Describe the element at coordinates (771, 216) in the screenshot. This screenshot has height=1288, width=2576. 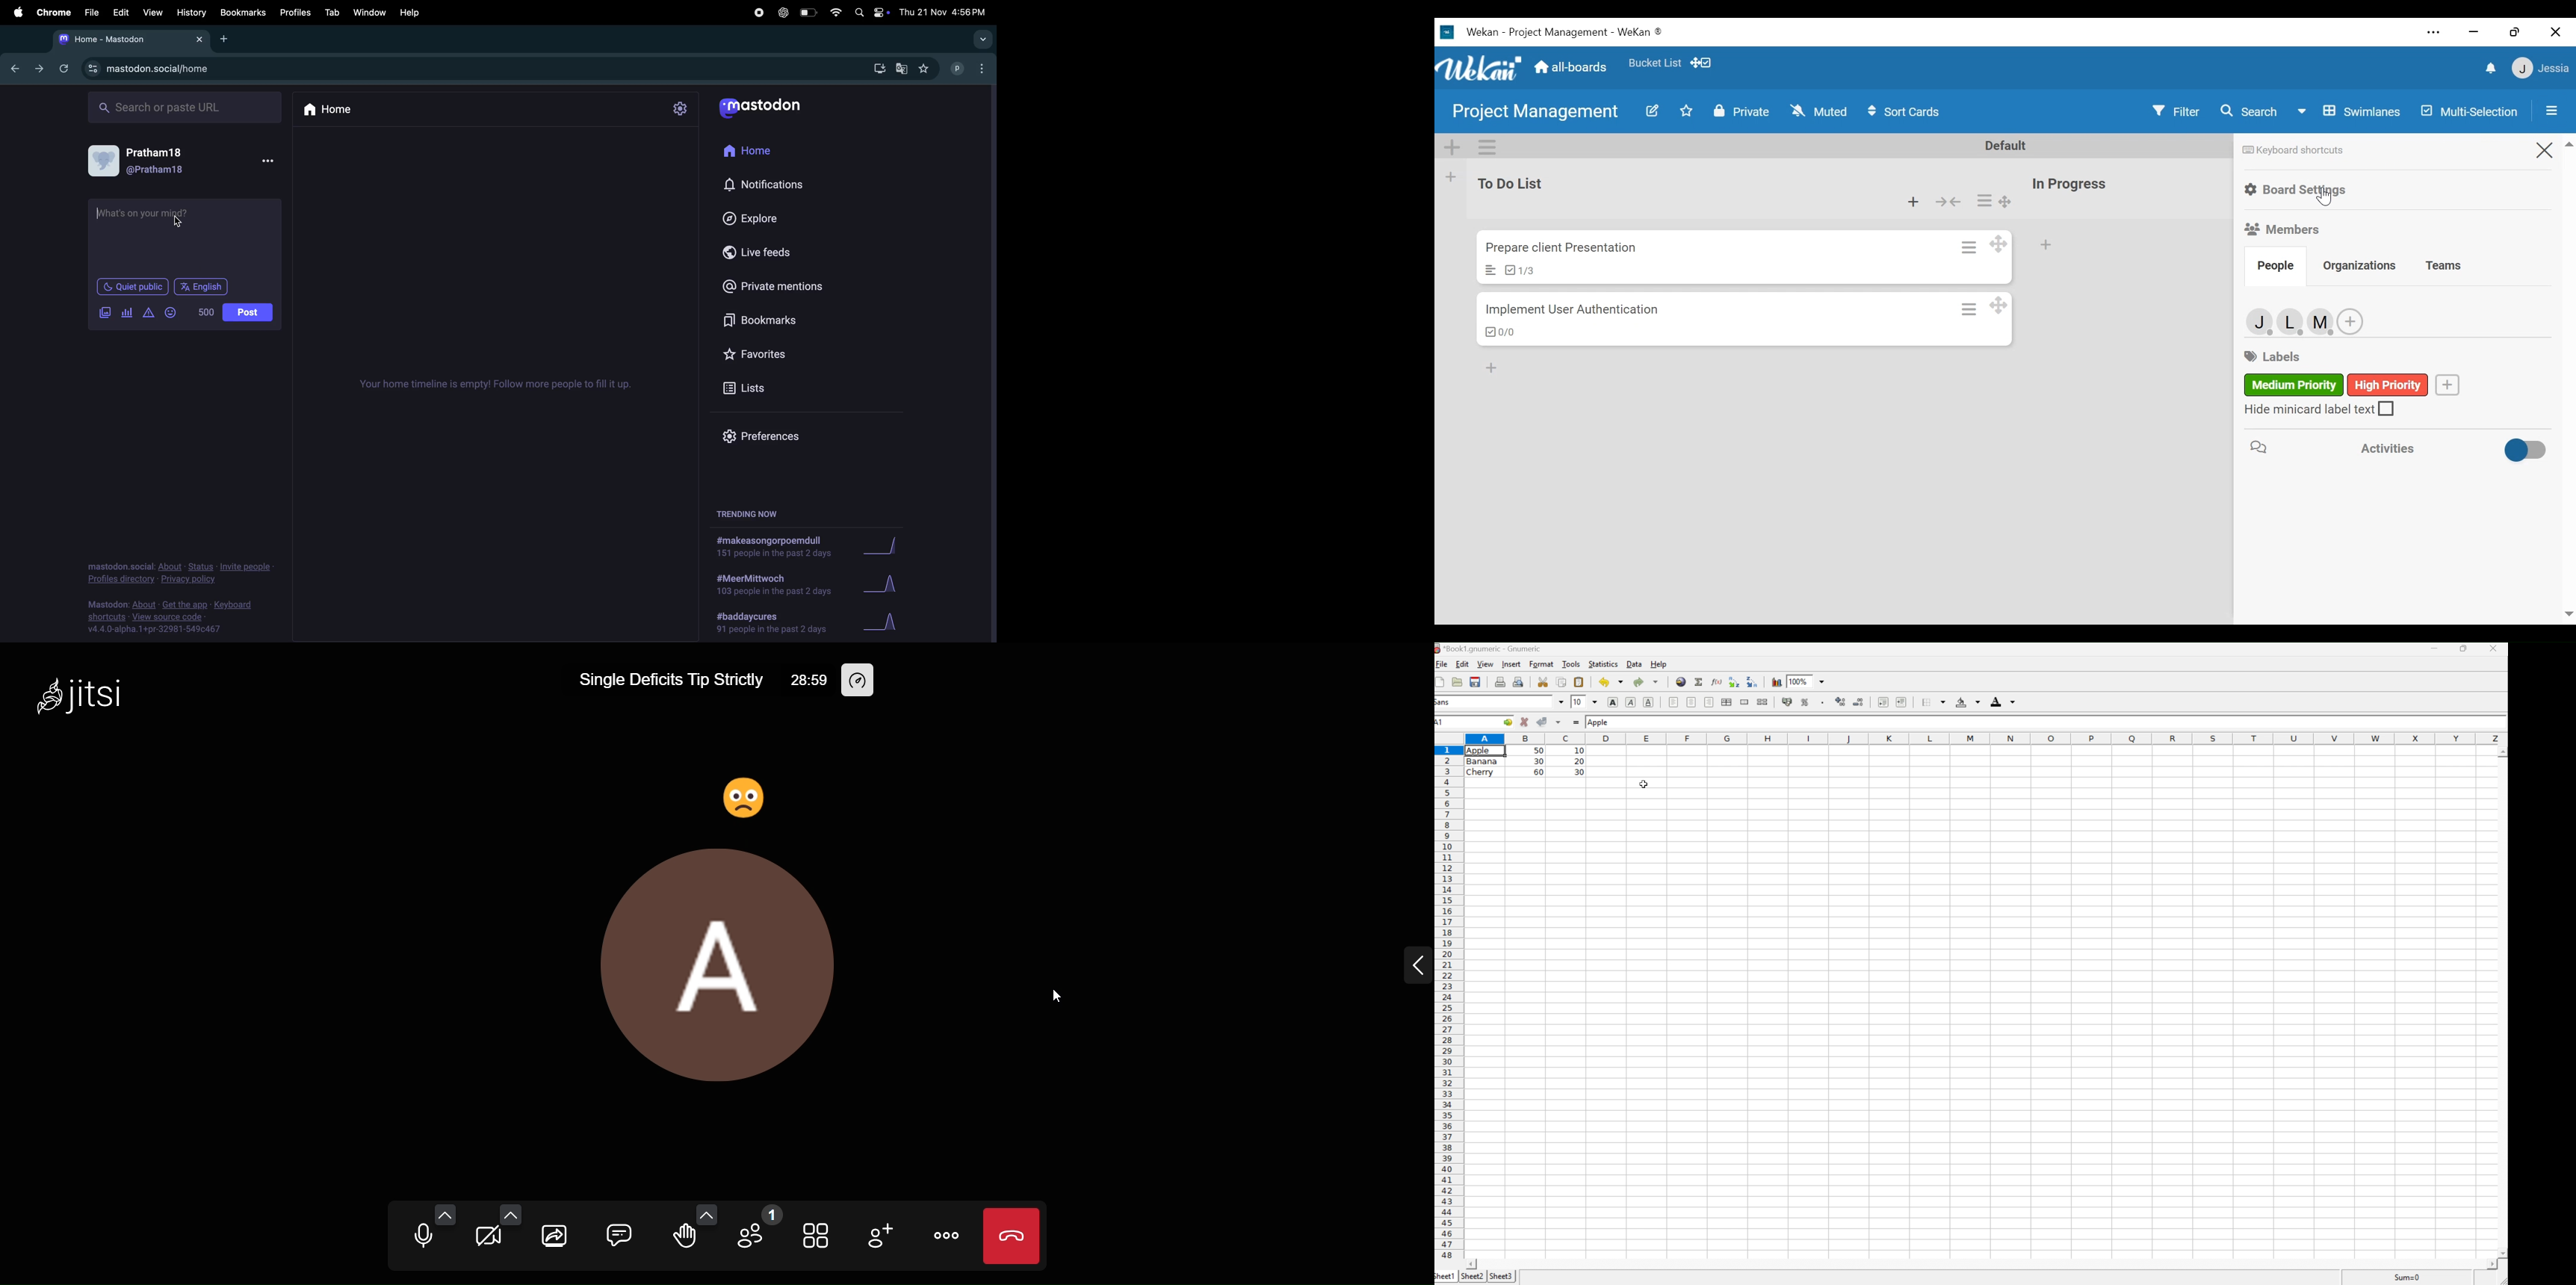
I see `explore` at that location.